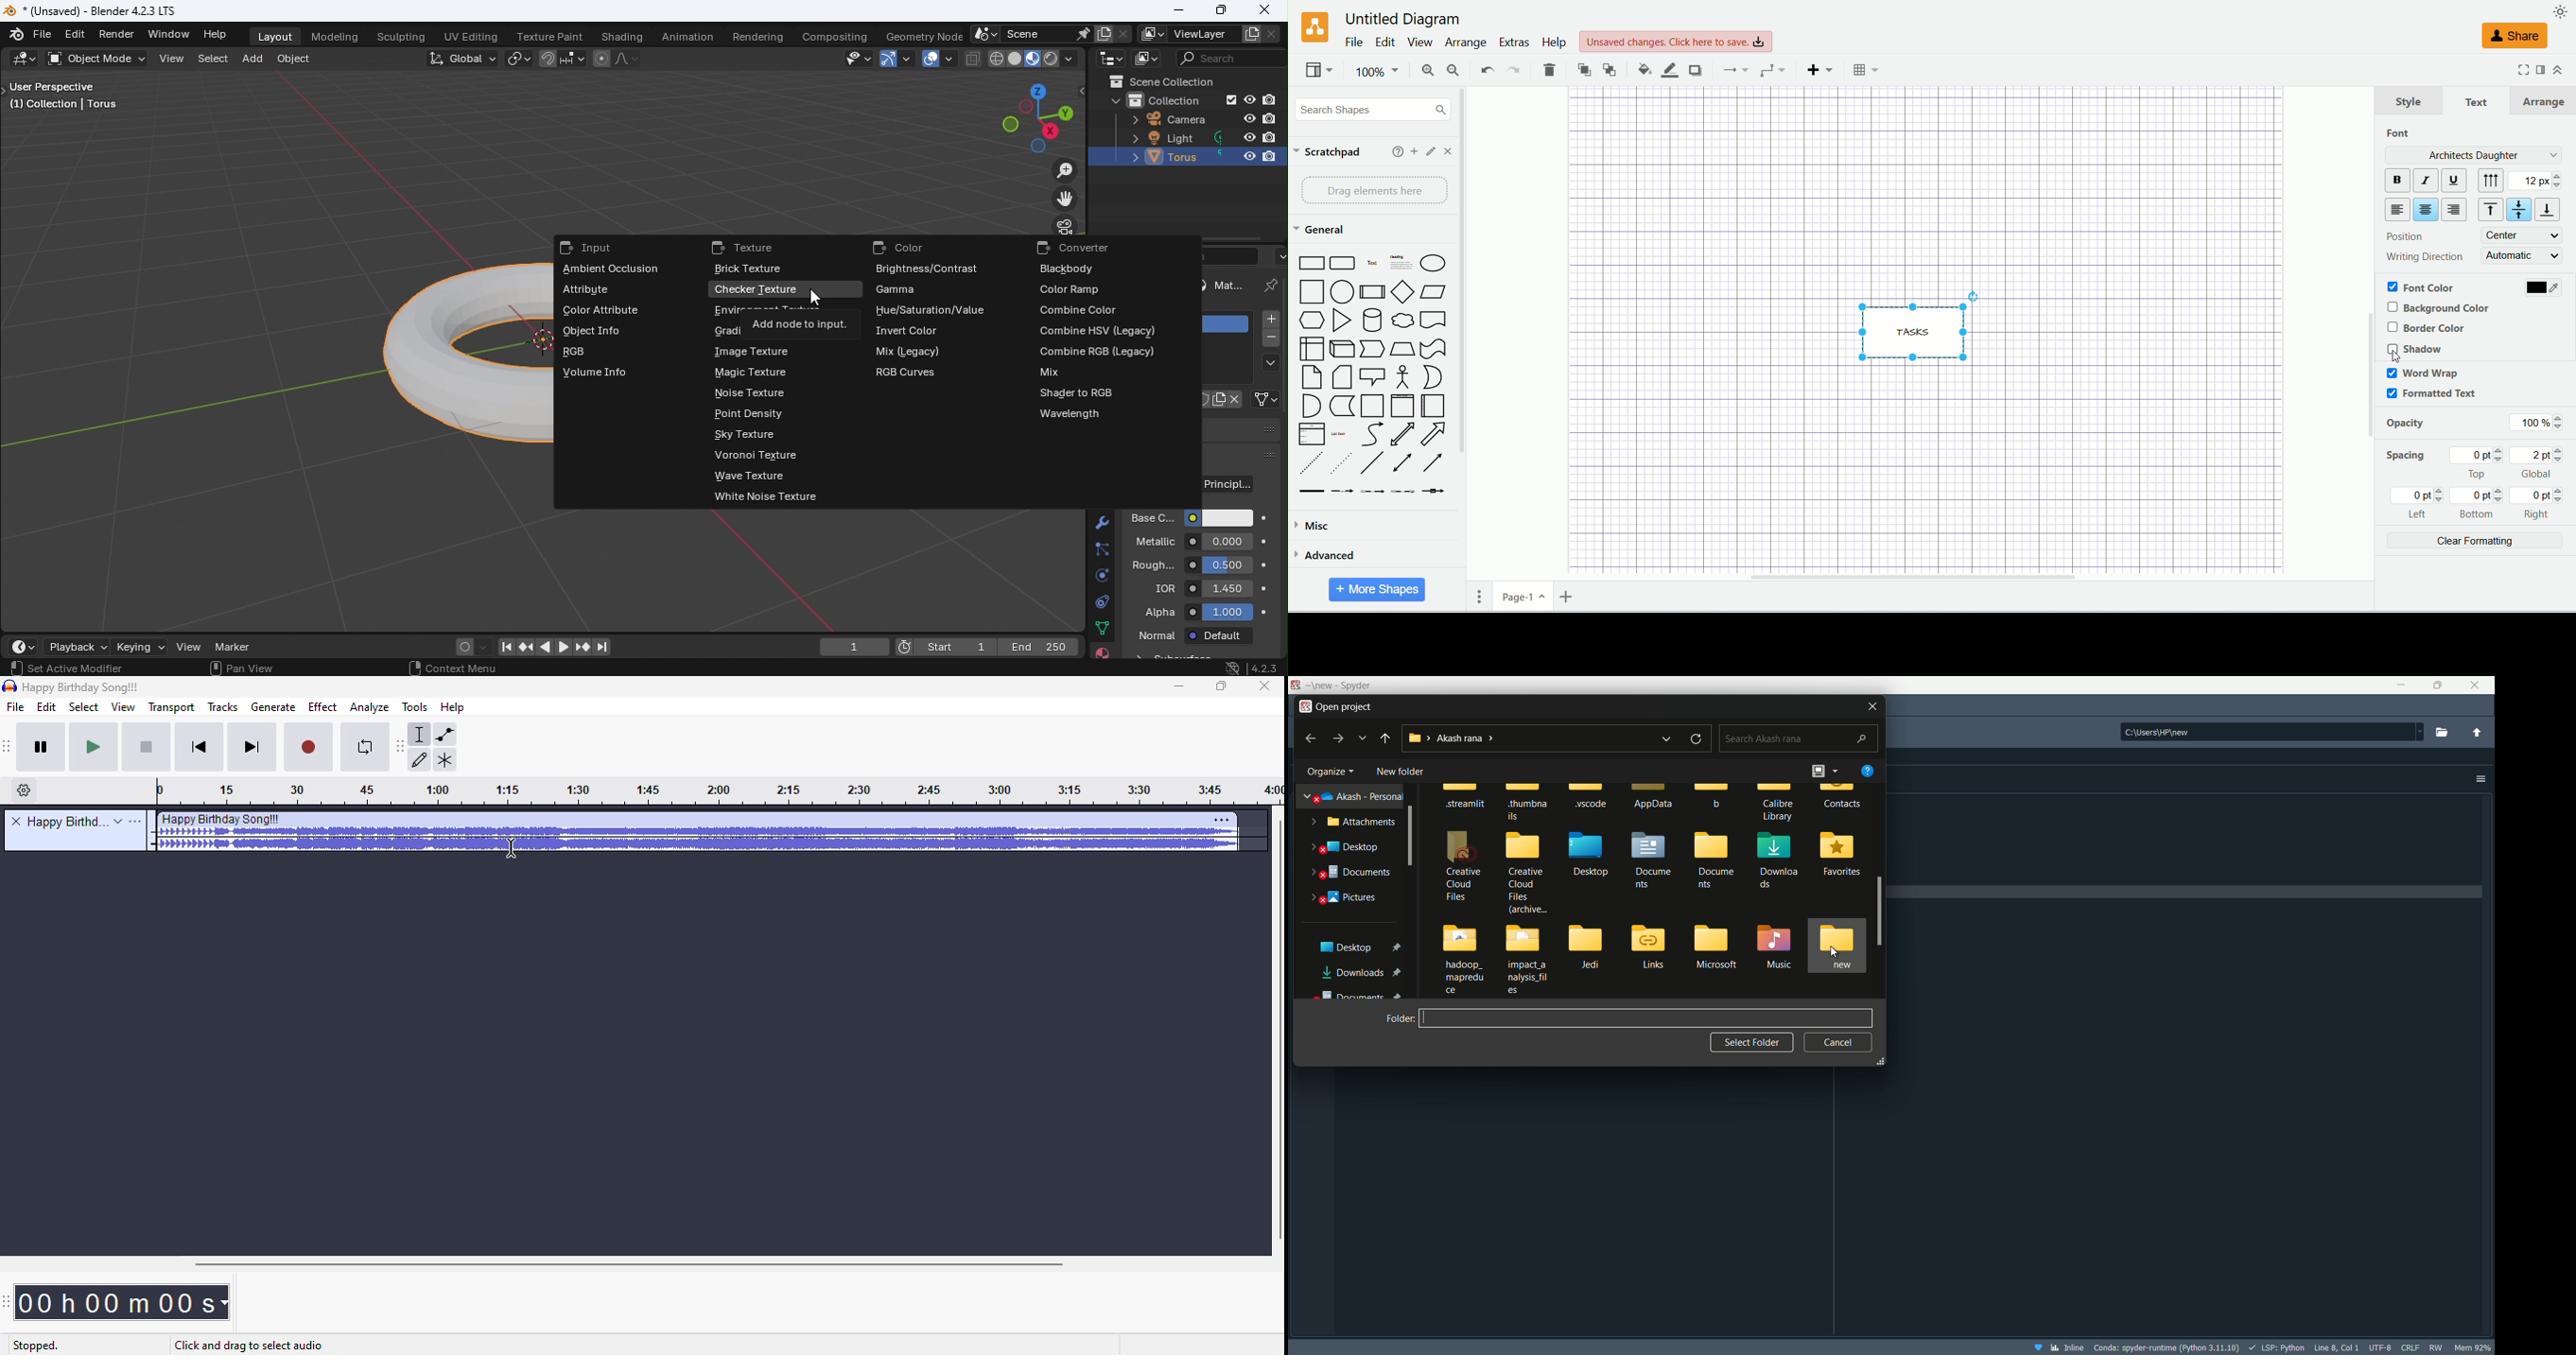  I want to click on refresh, so click(1697, 738).